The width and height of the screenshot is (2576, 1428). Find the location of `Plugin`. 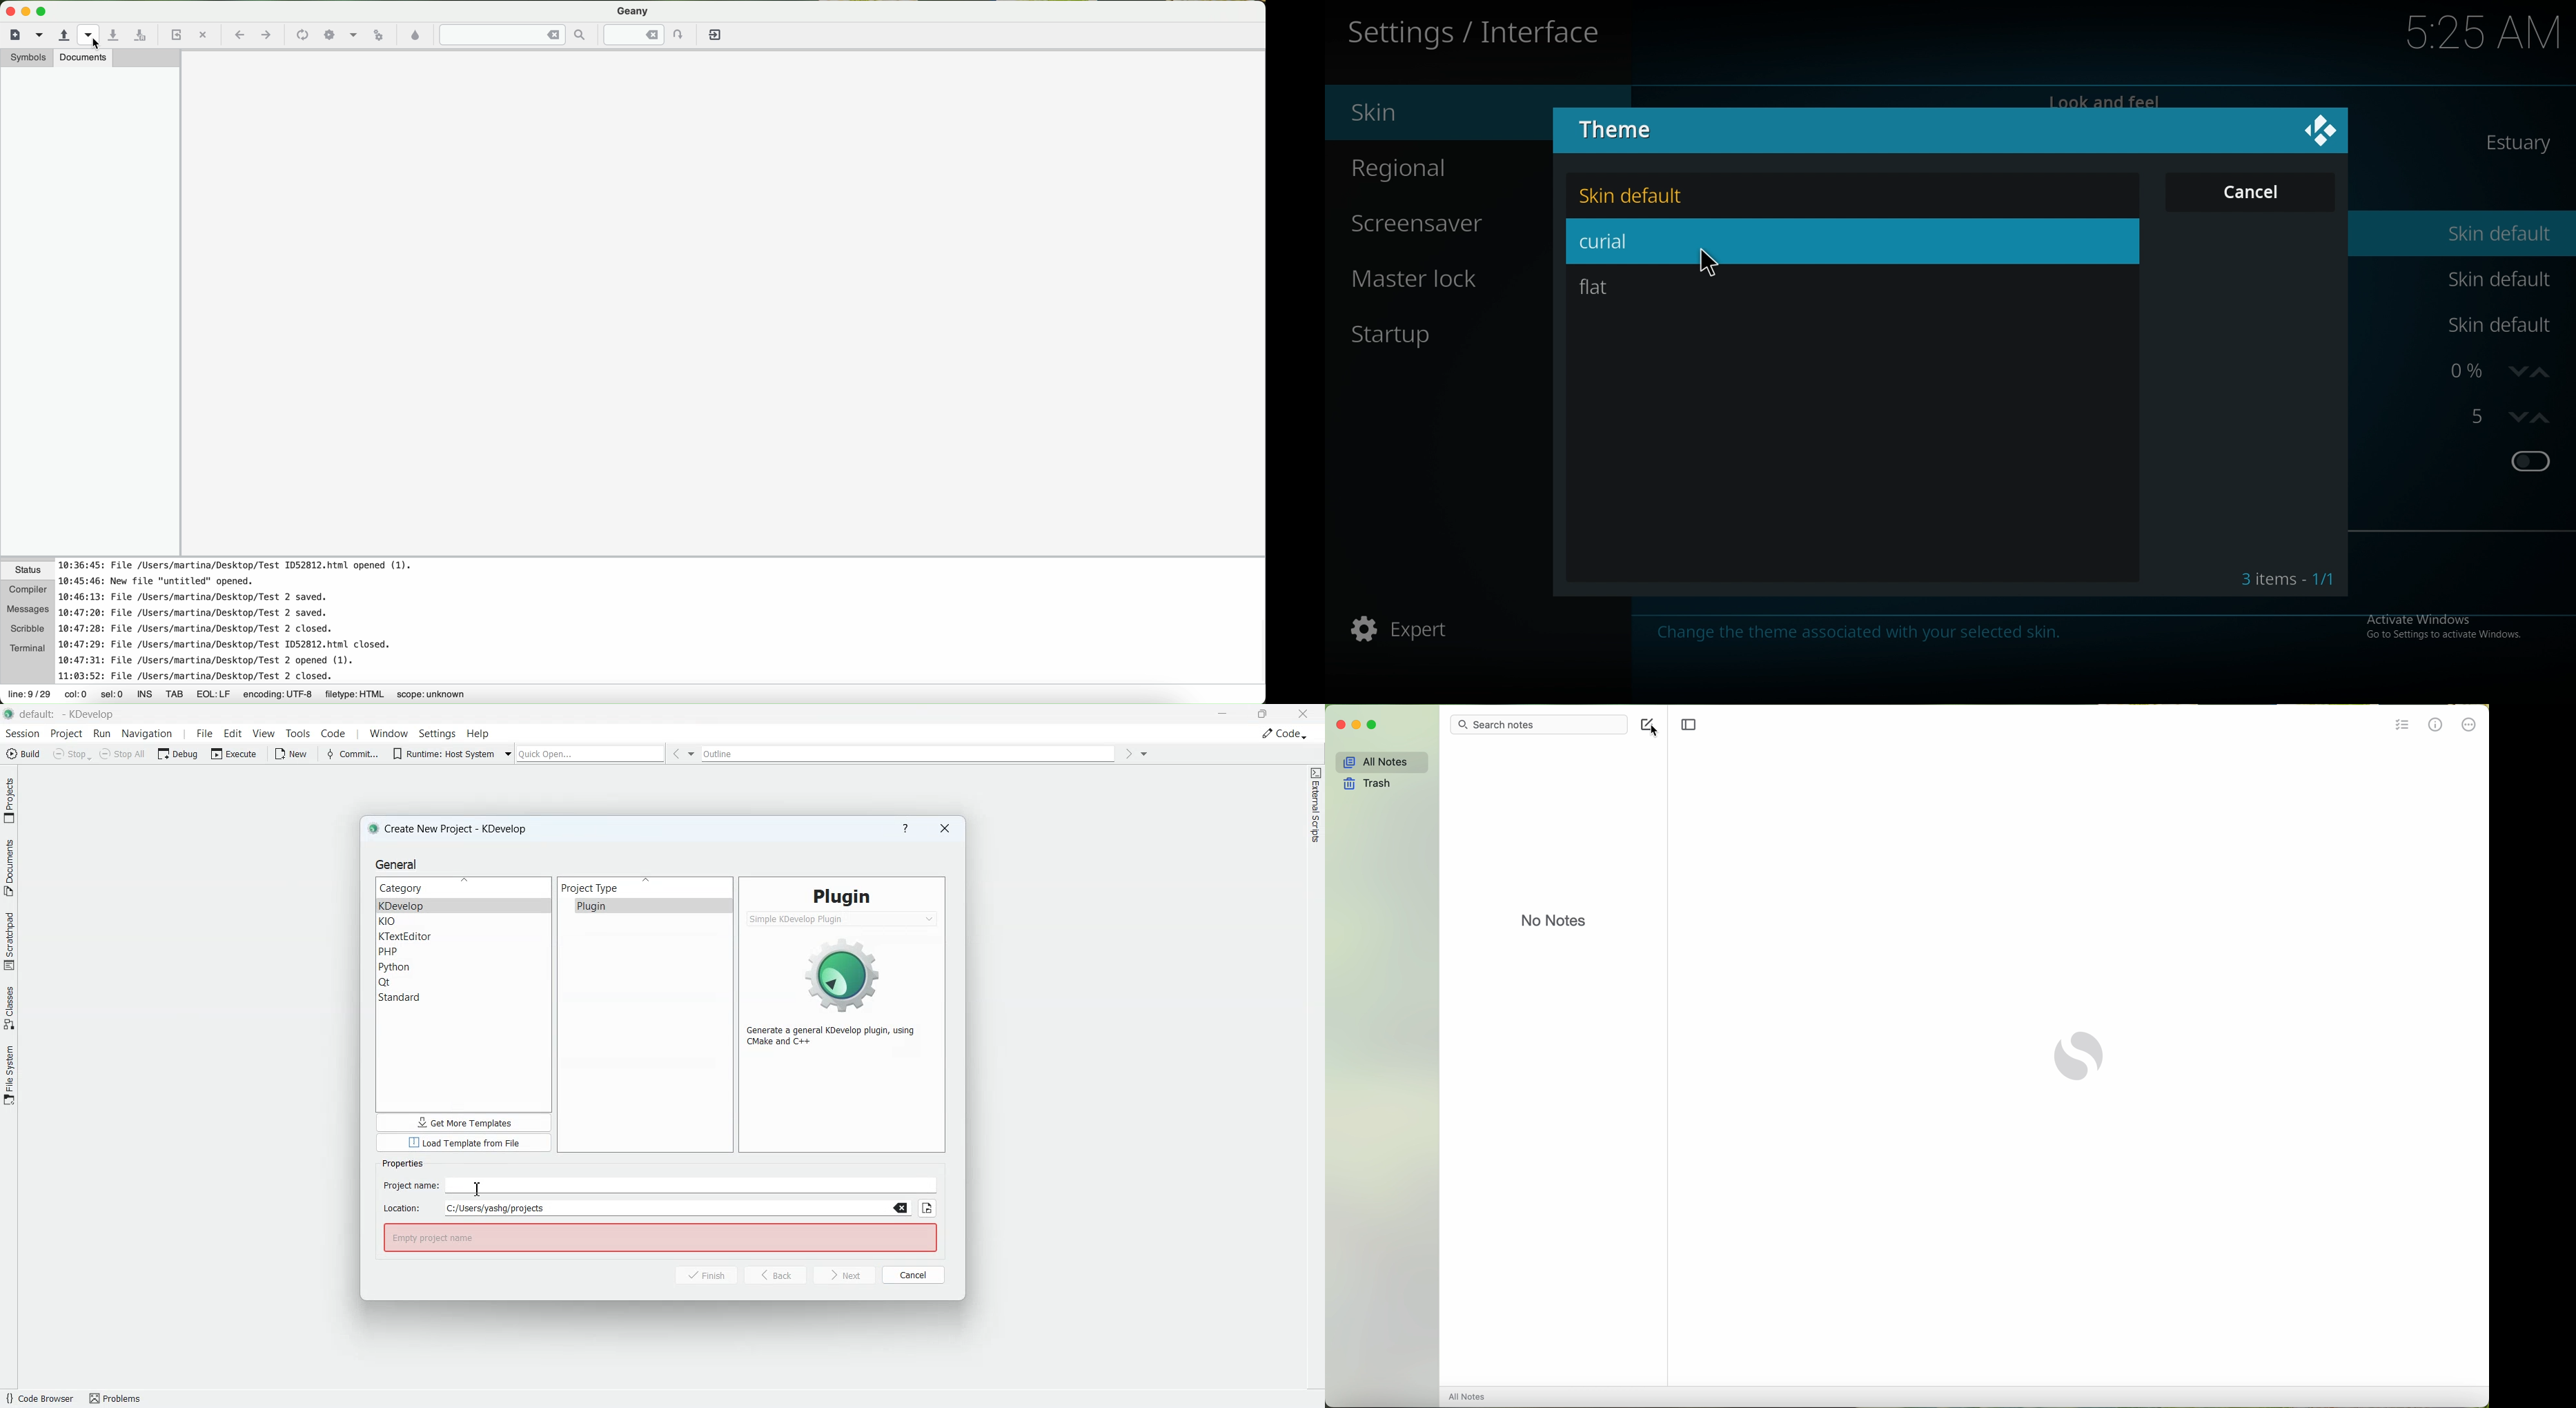

Plugin is located at coordinates (645, 906).